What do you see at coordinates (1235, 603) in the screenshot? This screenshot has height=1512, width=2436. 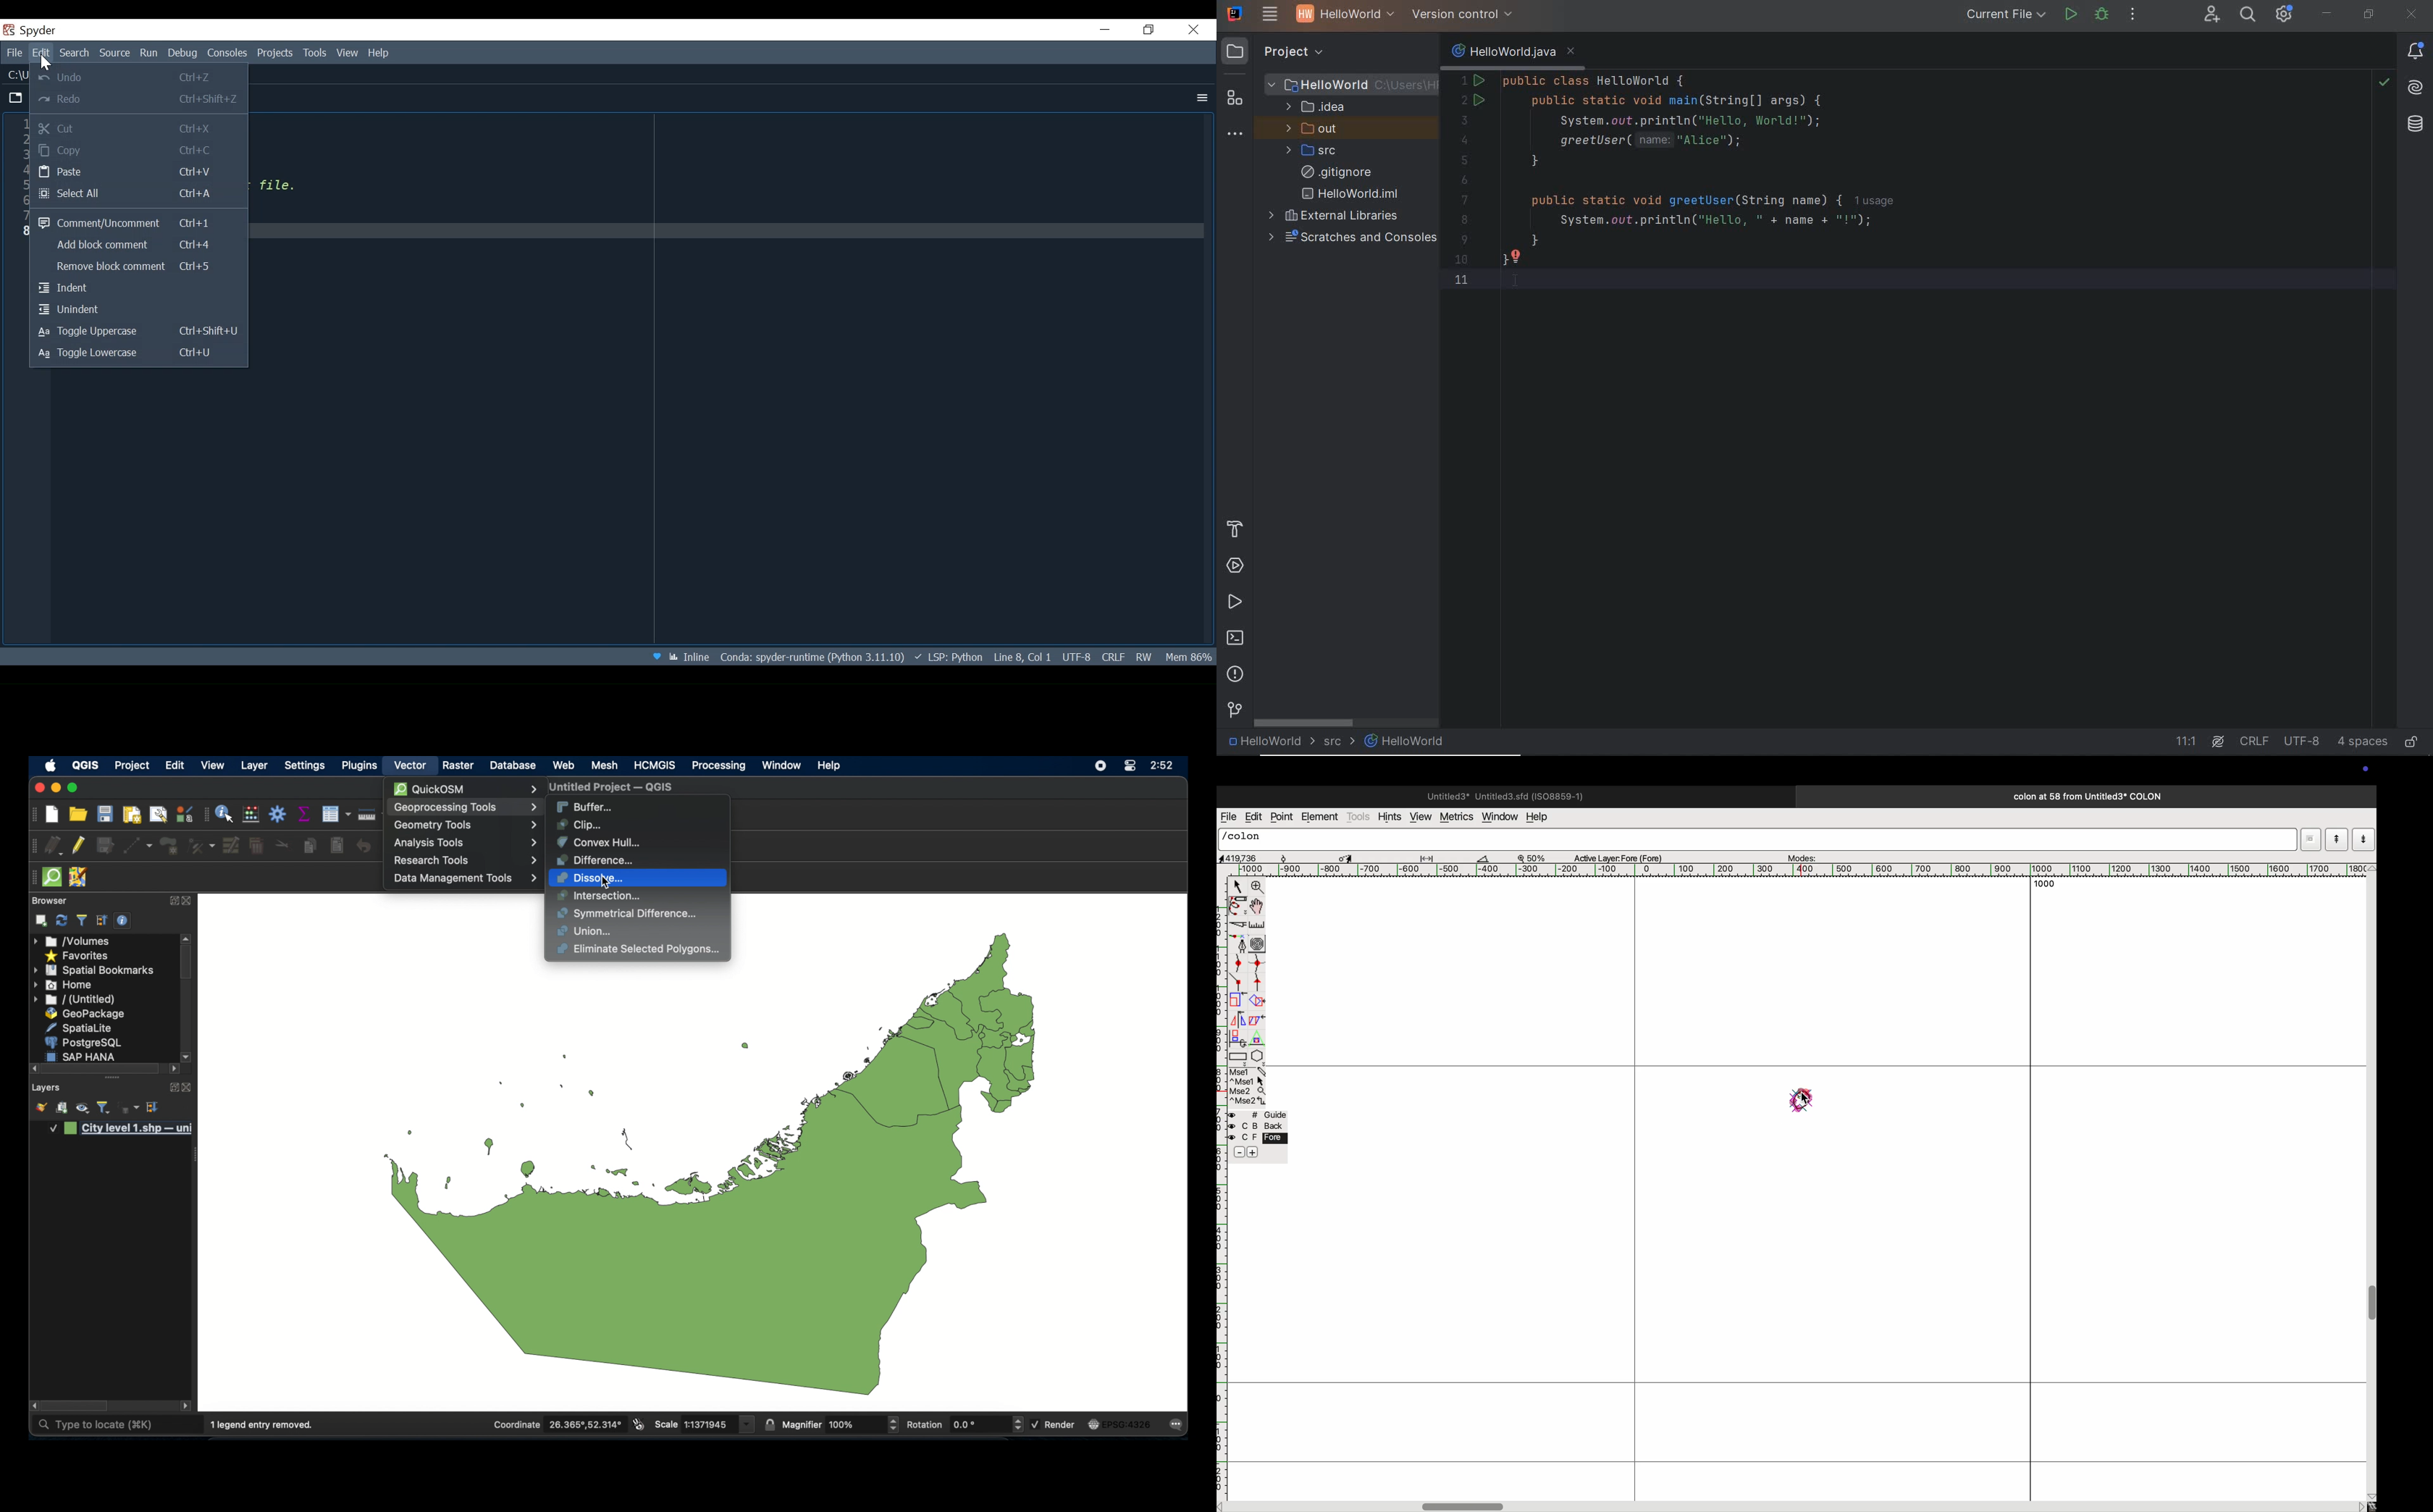 I see `run` at bounding box center [1235, 603].